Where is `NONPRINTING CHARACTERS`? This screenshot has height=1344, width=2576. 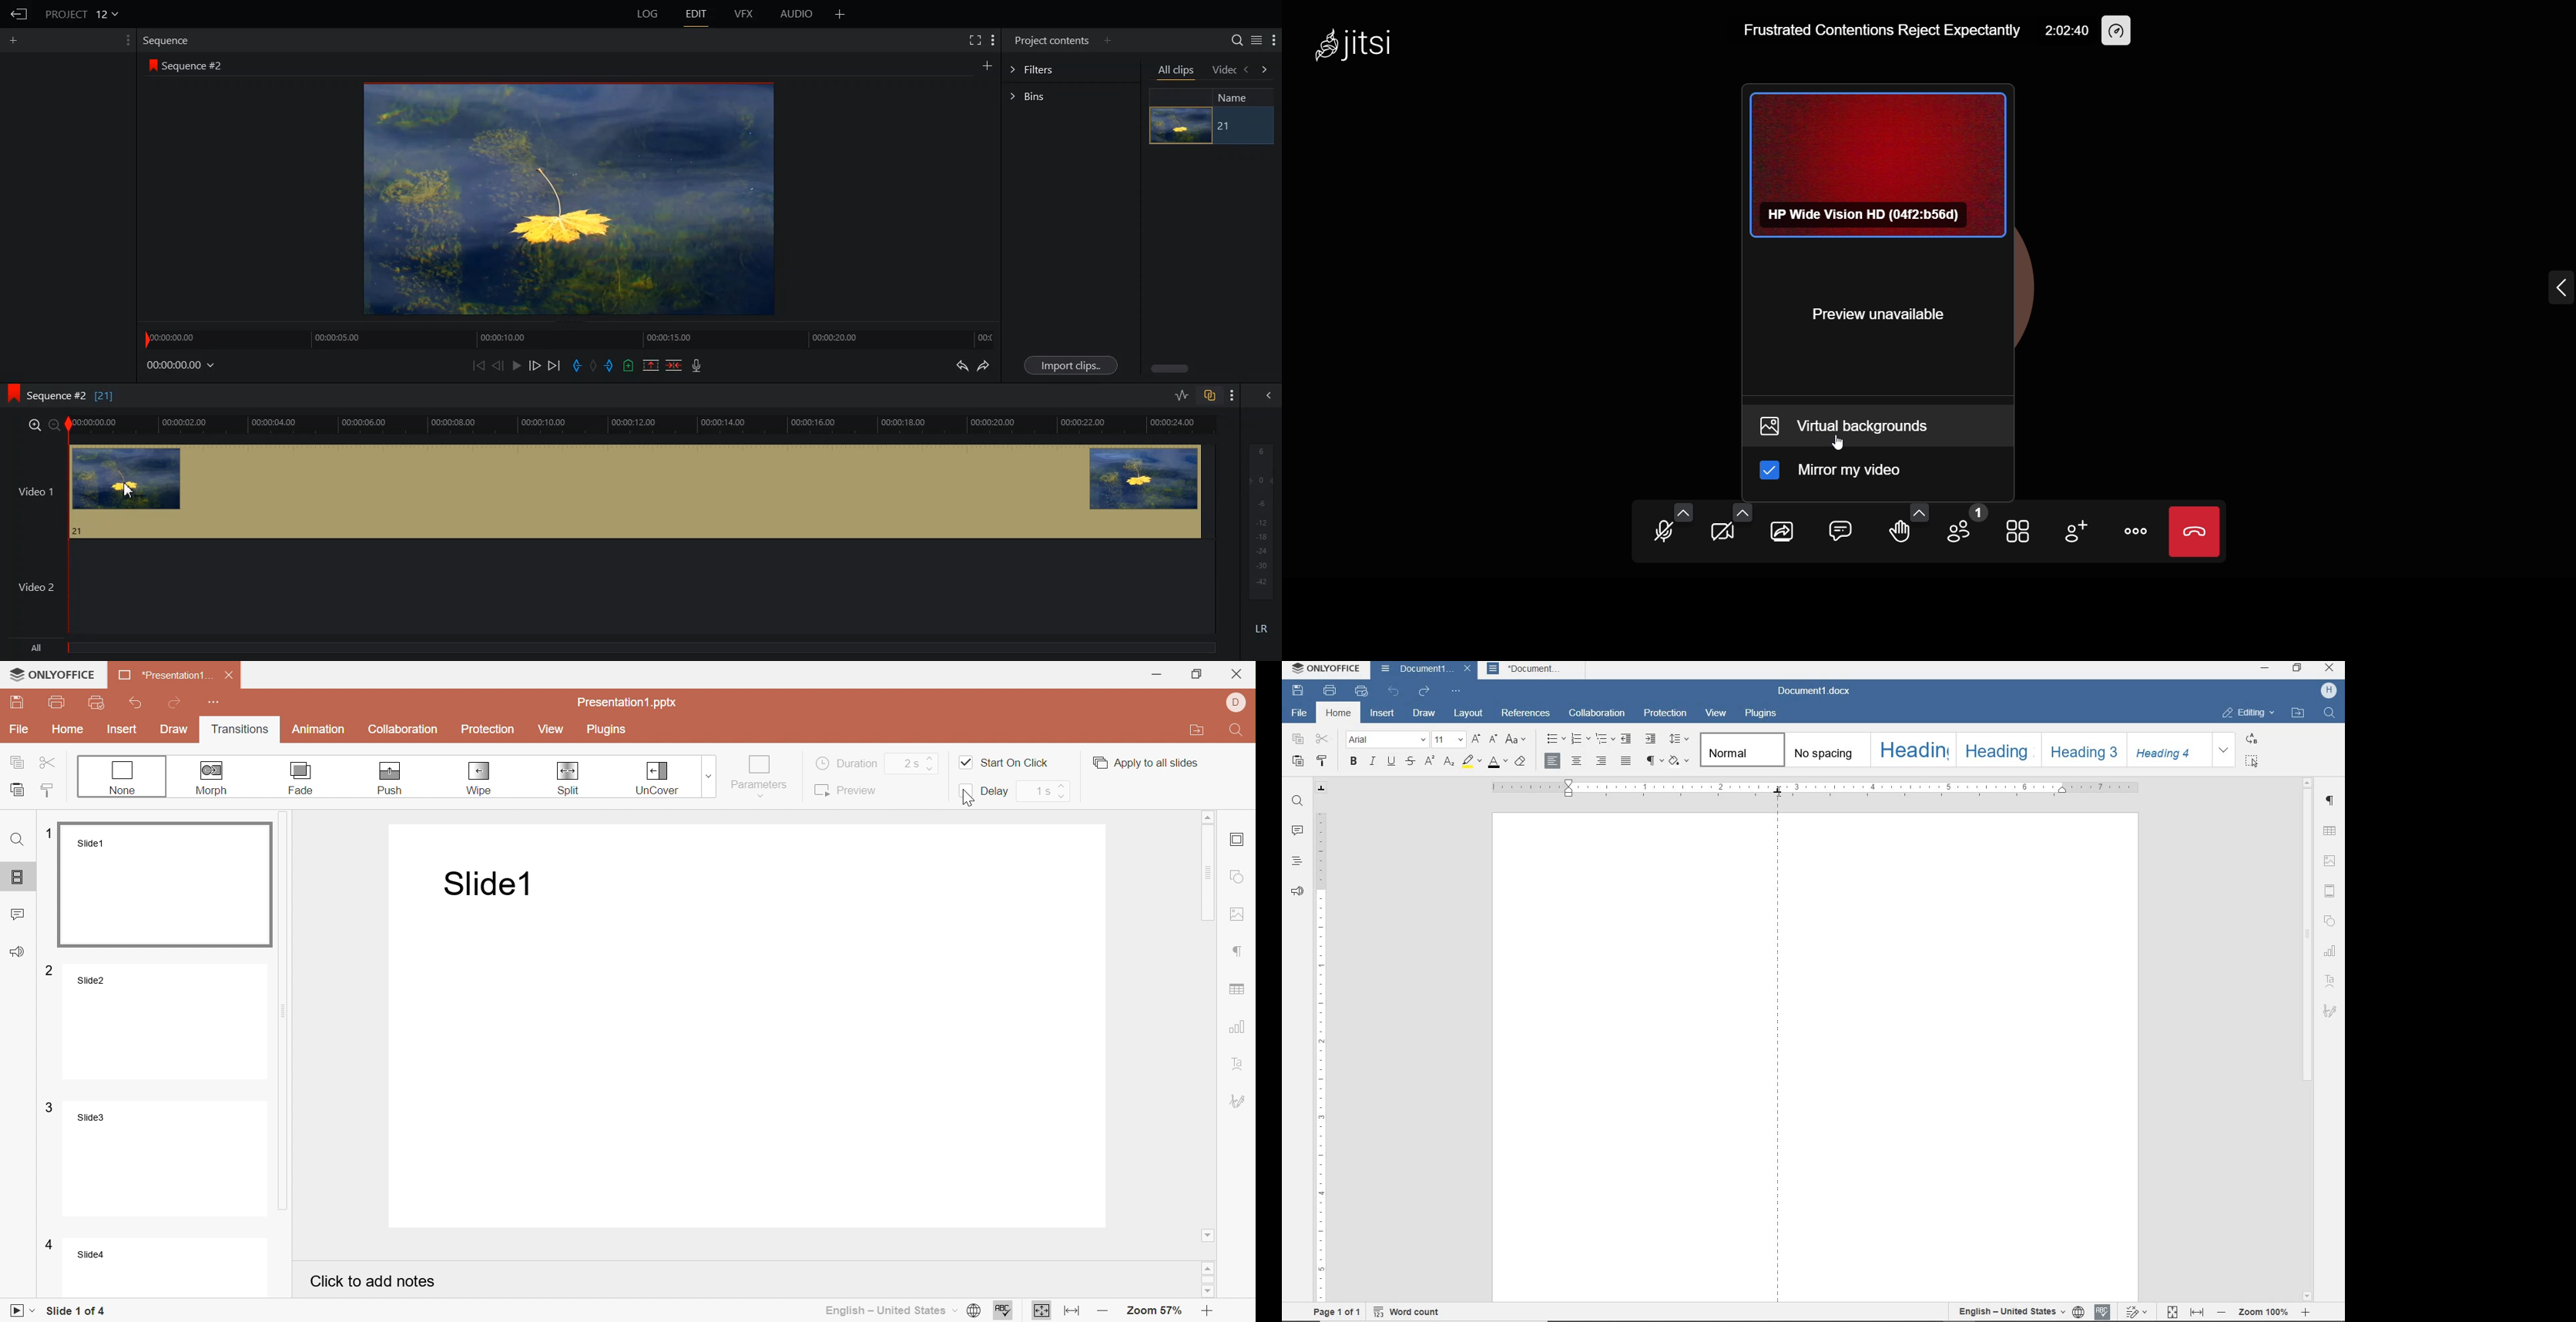
NONPRINTING CHARACTERS is located at coordinates (1652, 762).